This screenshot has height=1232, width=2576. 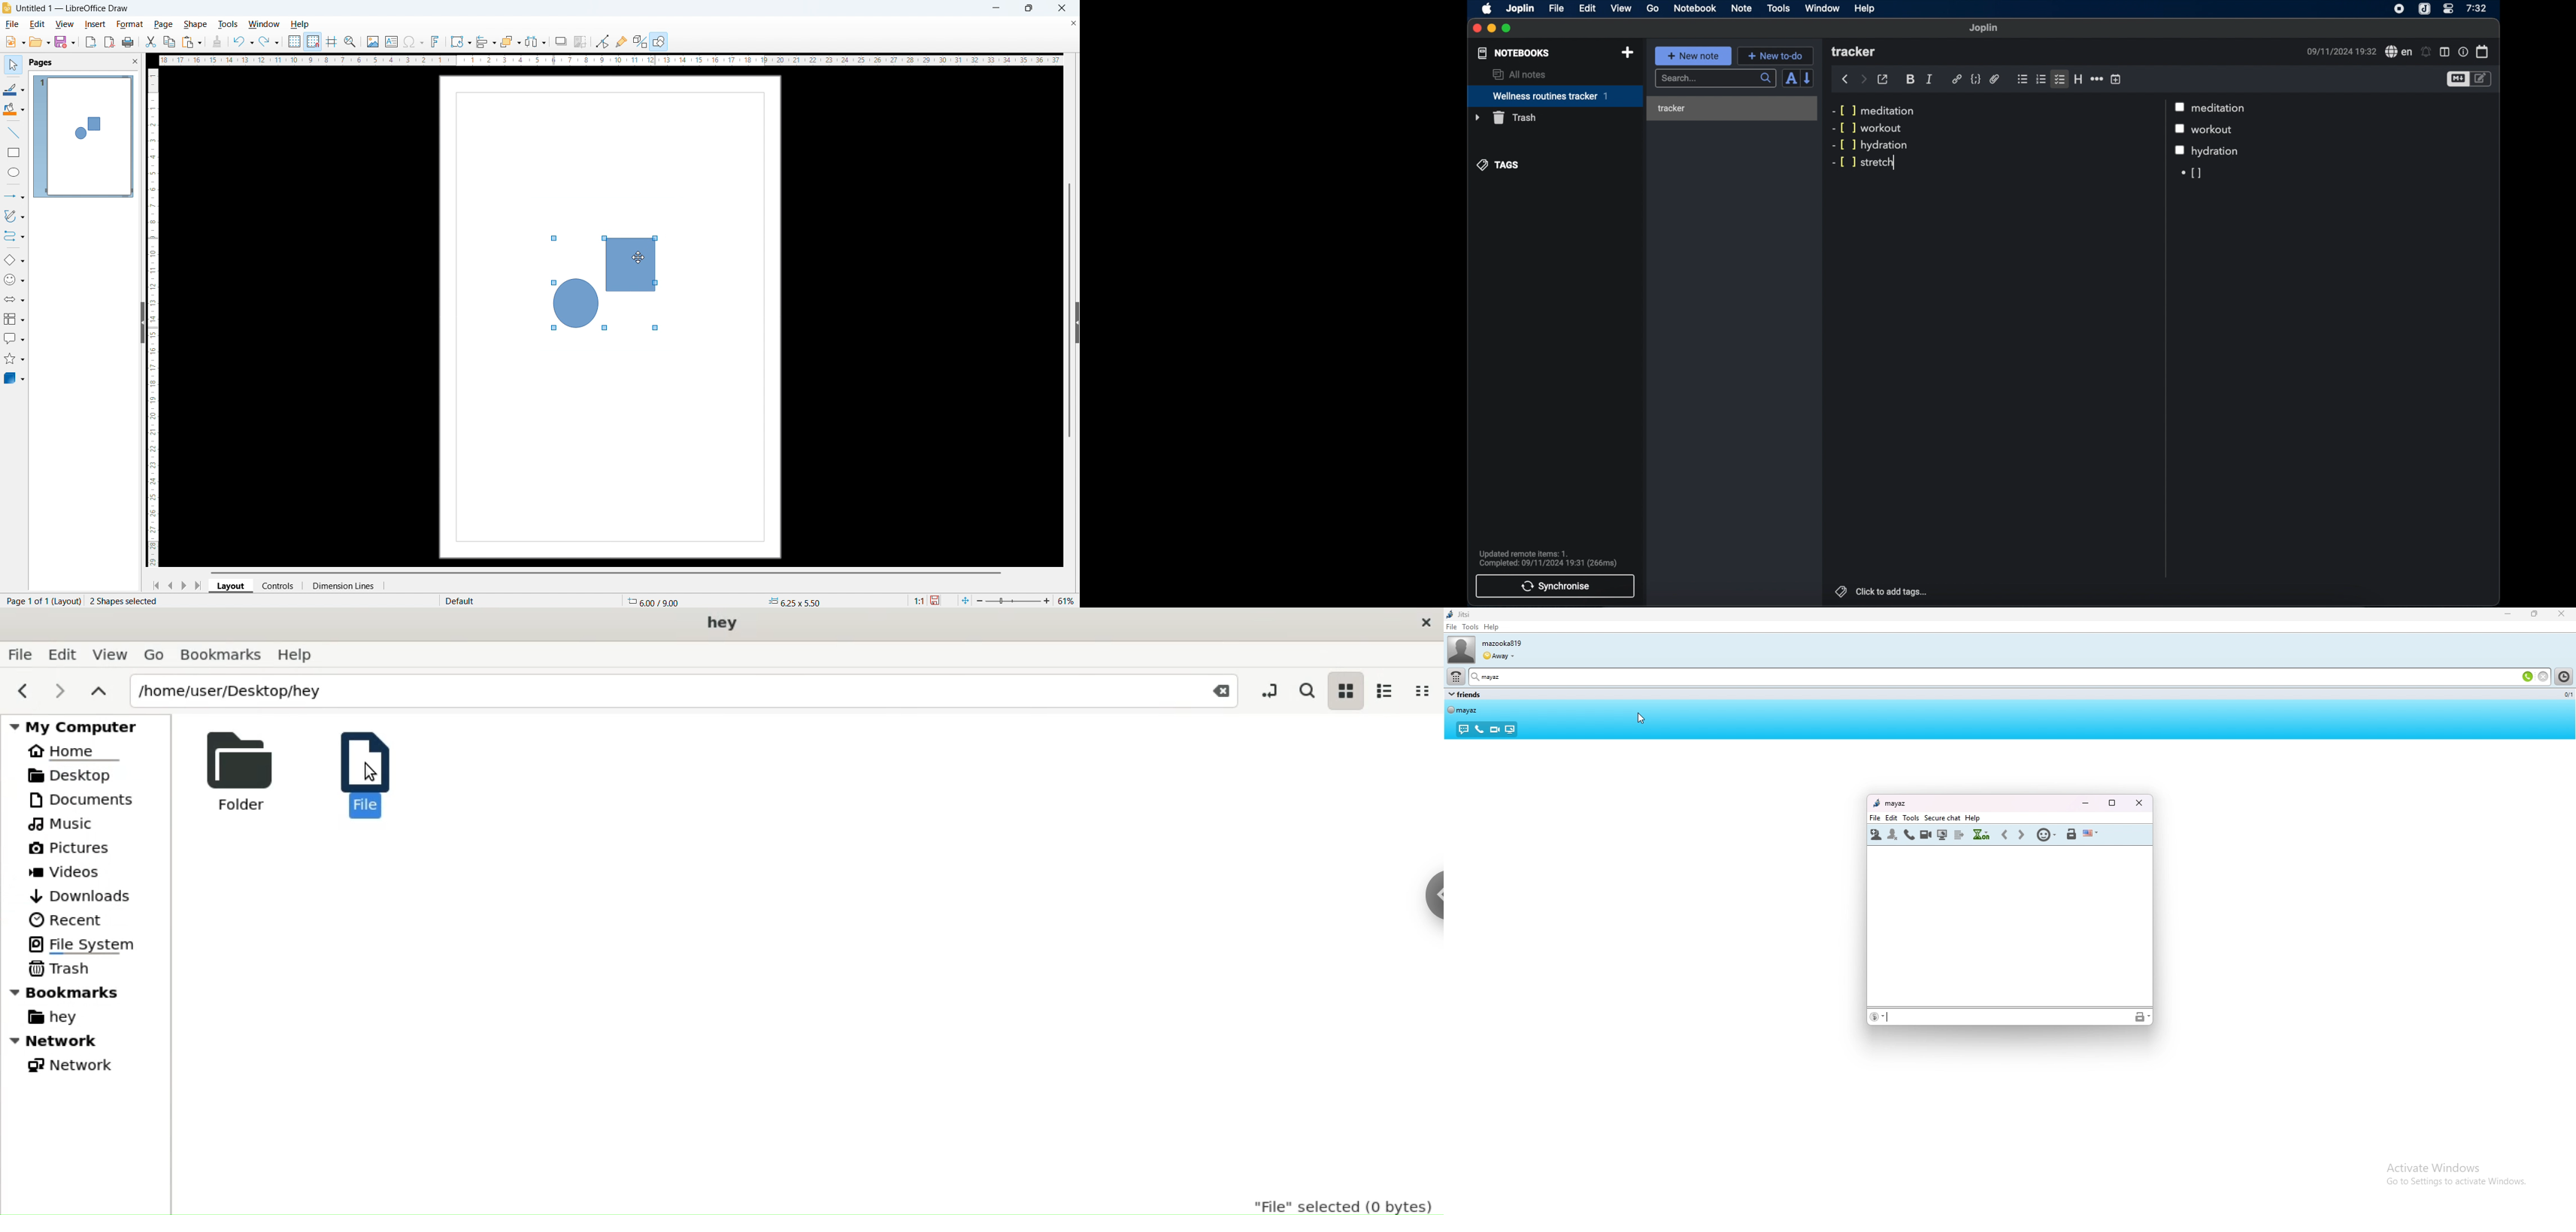 What do you see at coordinates (1478, 729) in the screenshot?
I see `call contact` at bounding box center [1478, 729].